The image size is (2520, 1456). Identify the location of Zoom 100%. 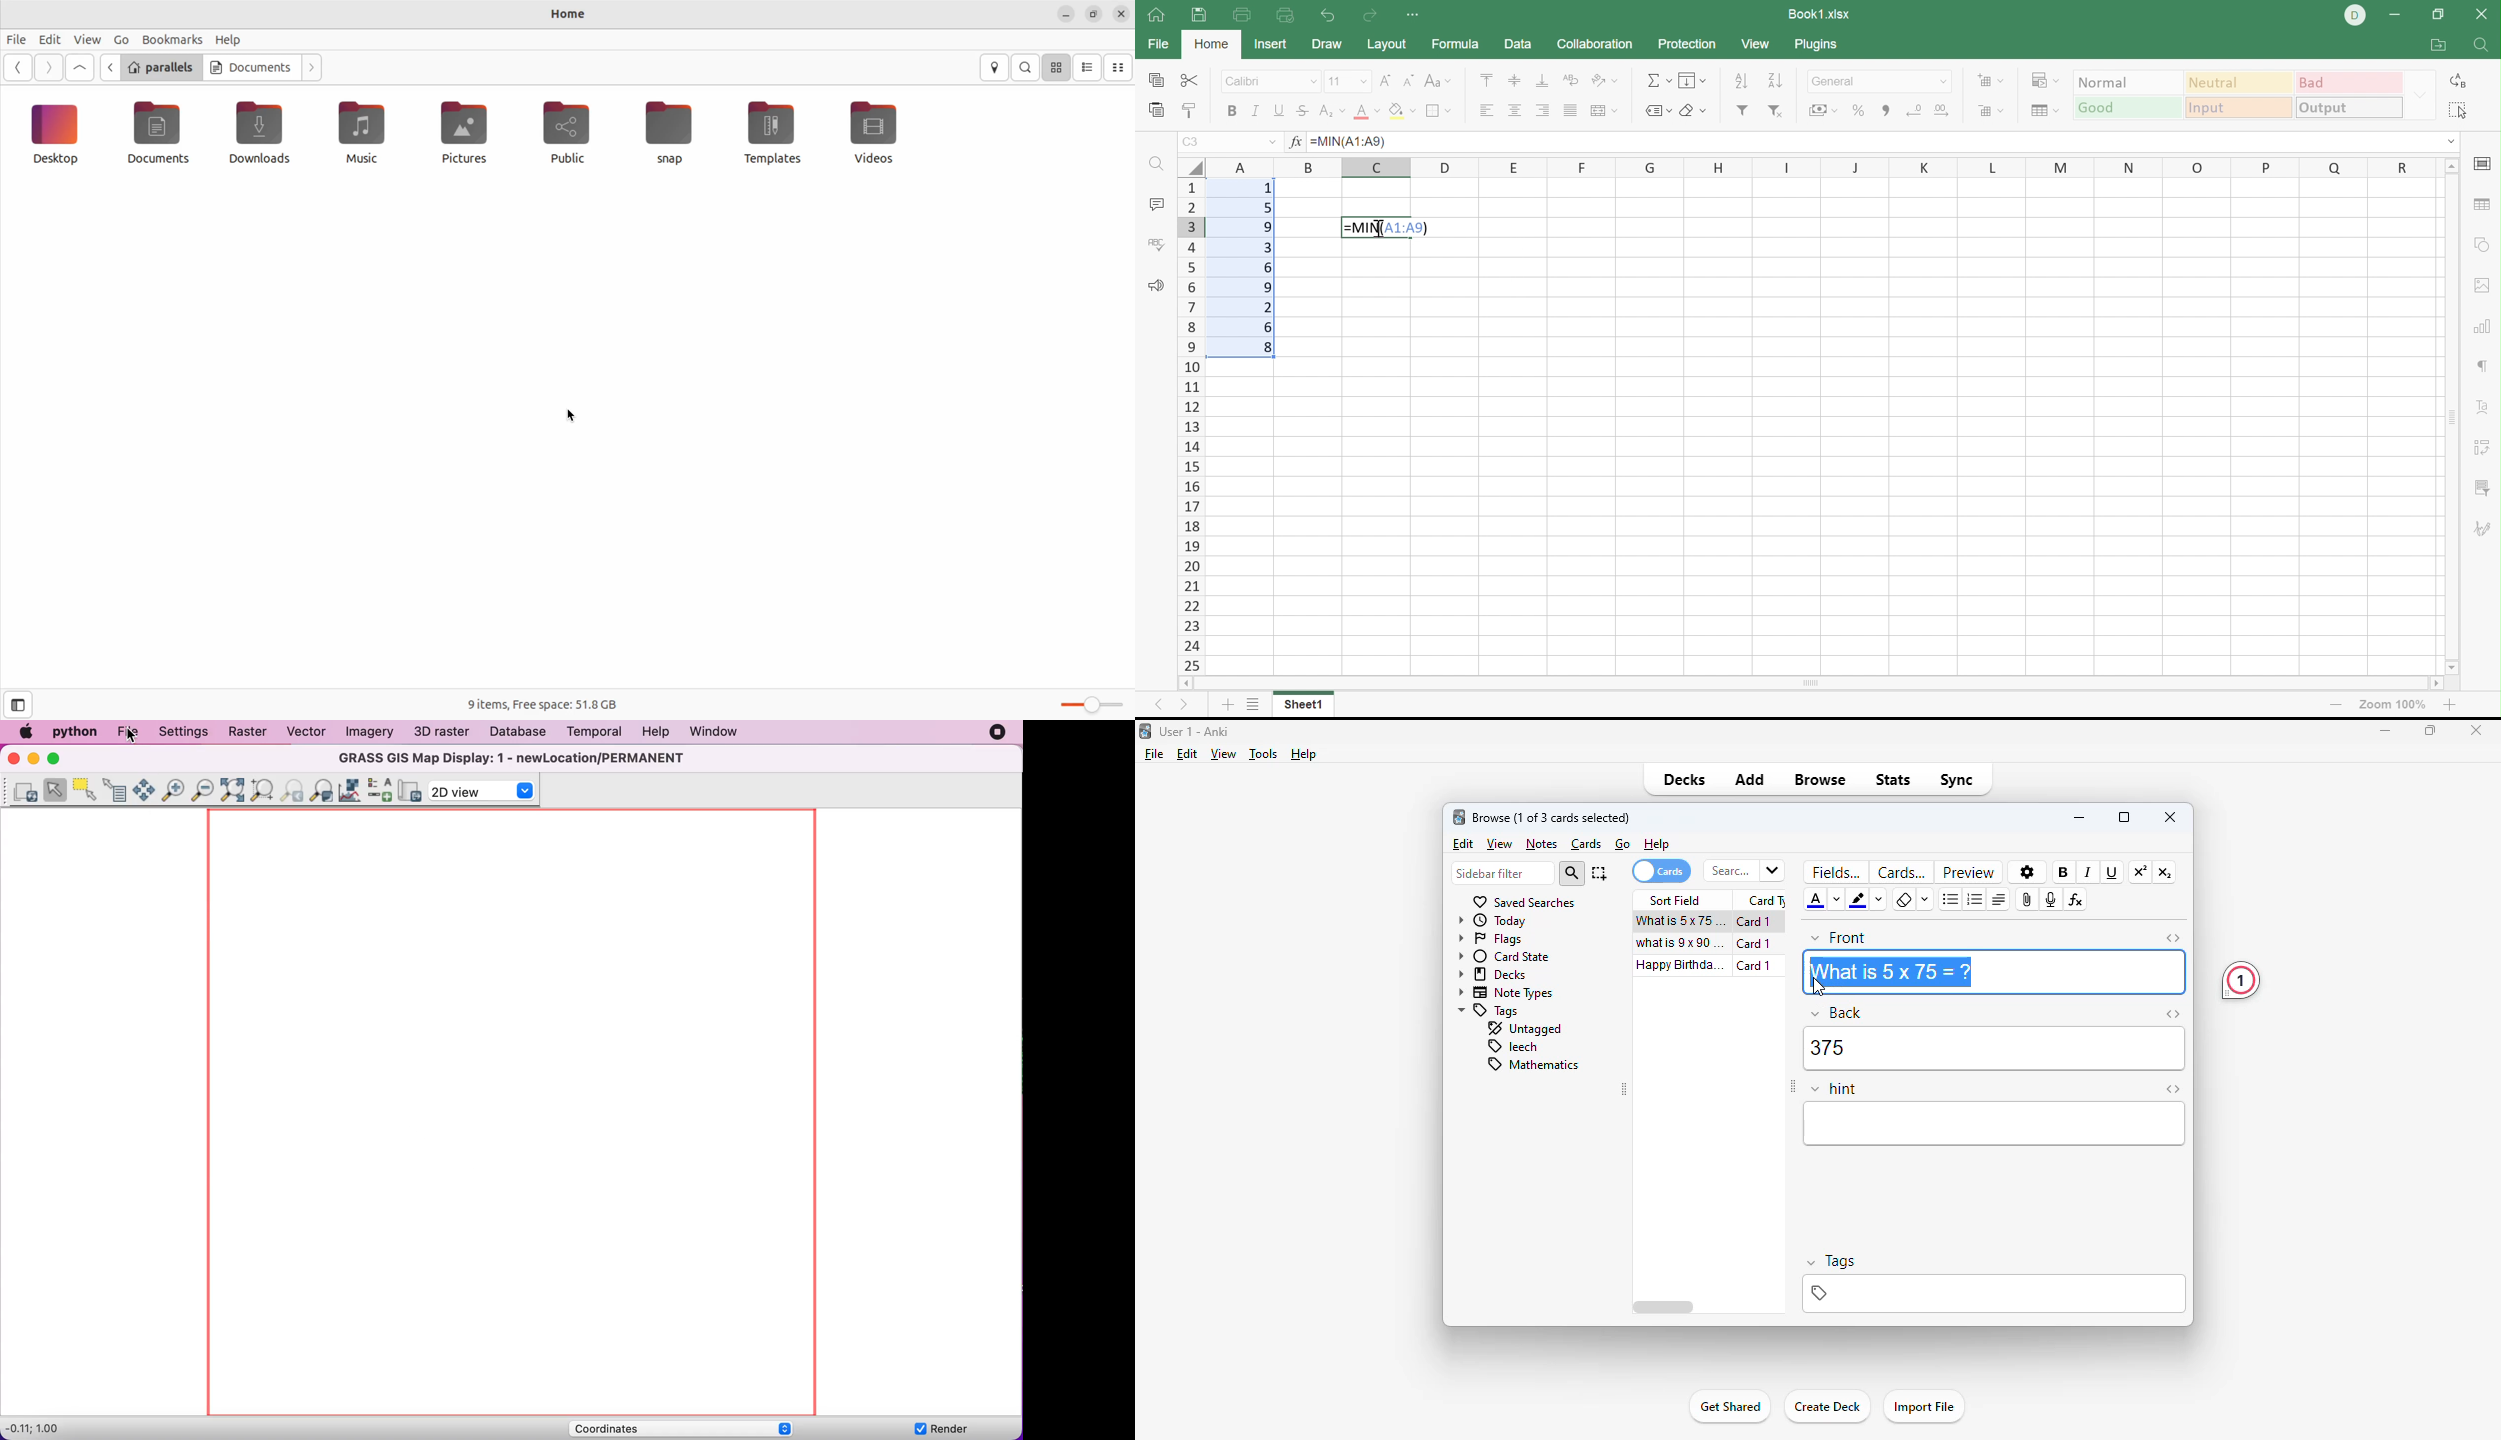
(2391, 704).